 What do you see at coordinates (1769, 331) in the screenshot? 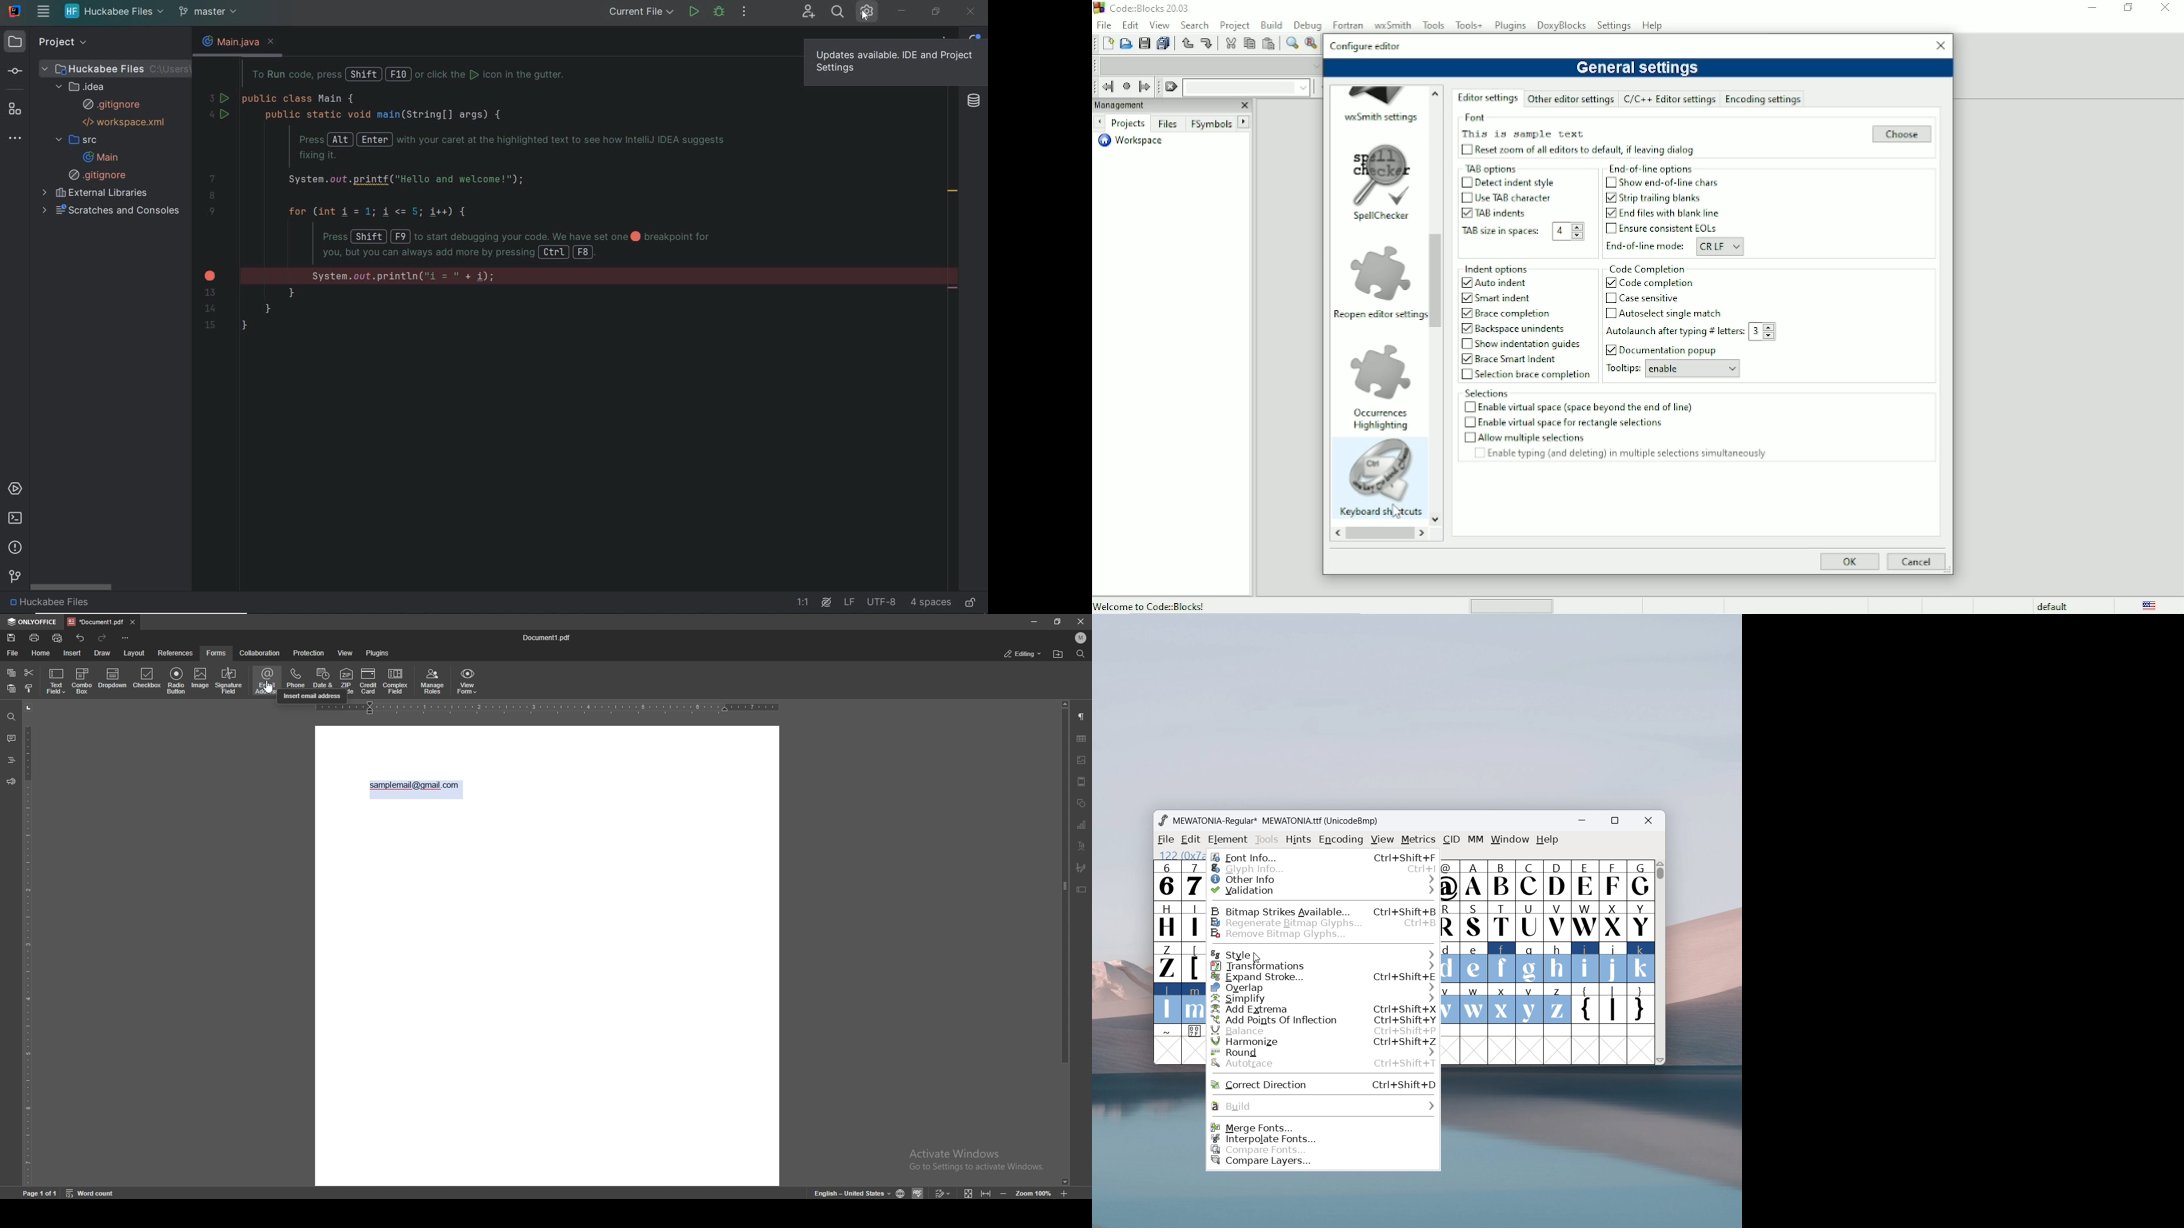
I see `Drop down` at bounding box center [1769, 331].